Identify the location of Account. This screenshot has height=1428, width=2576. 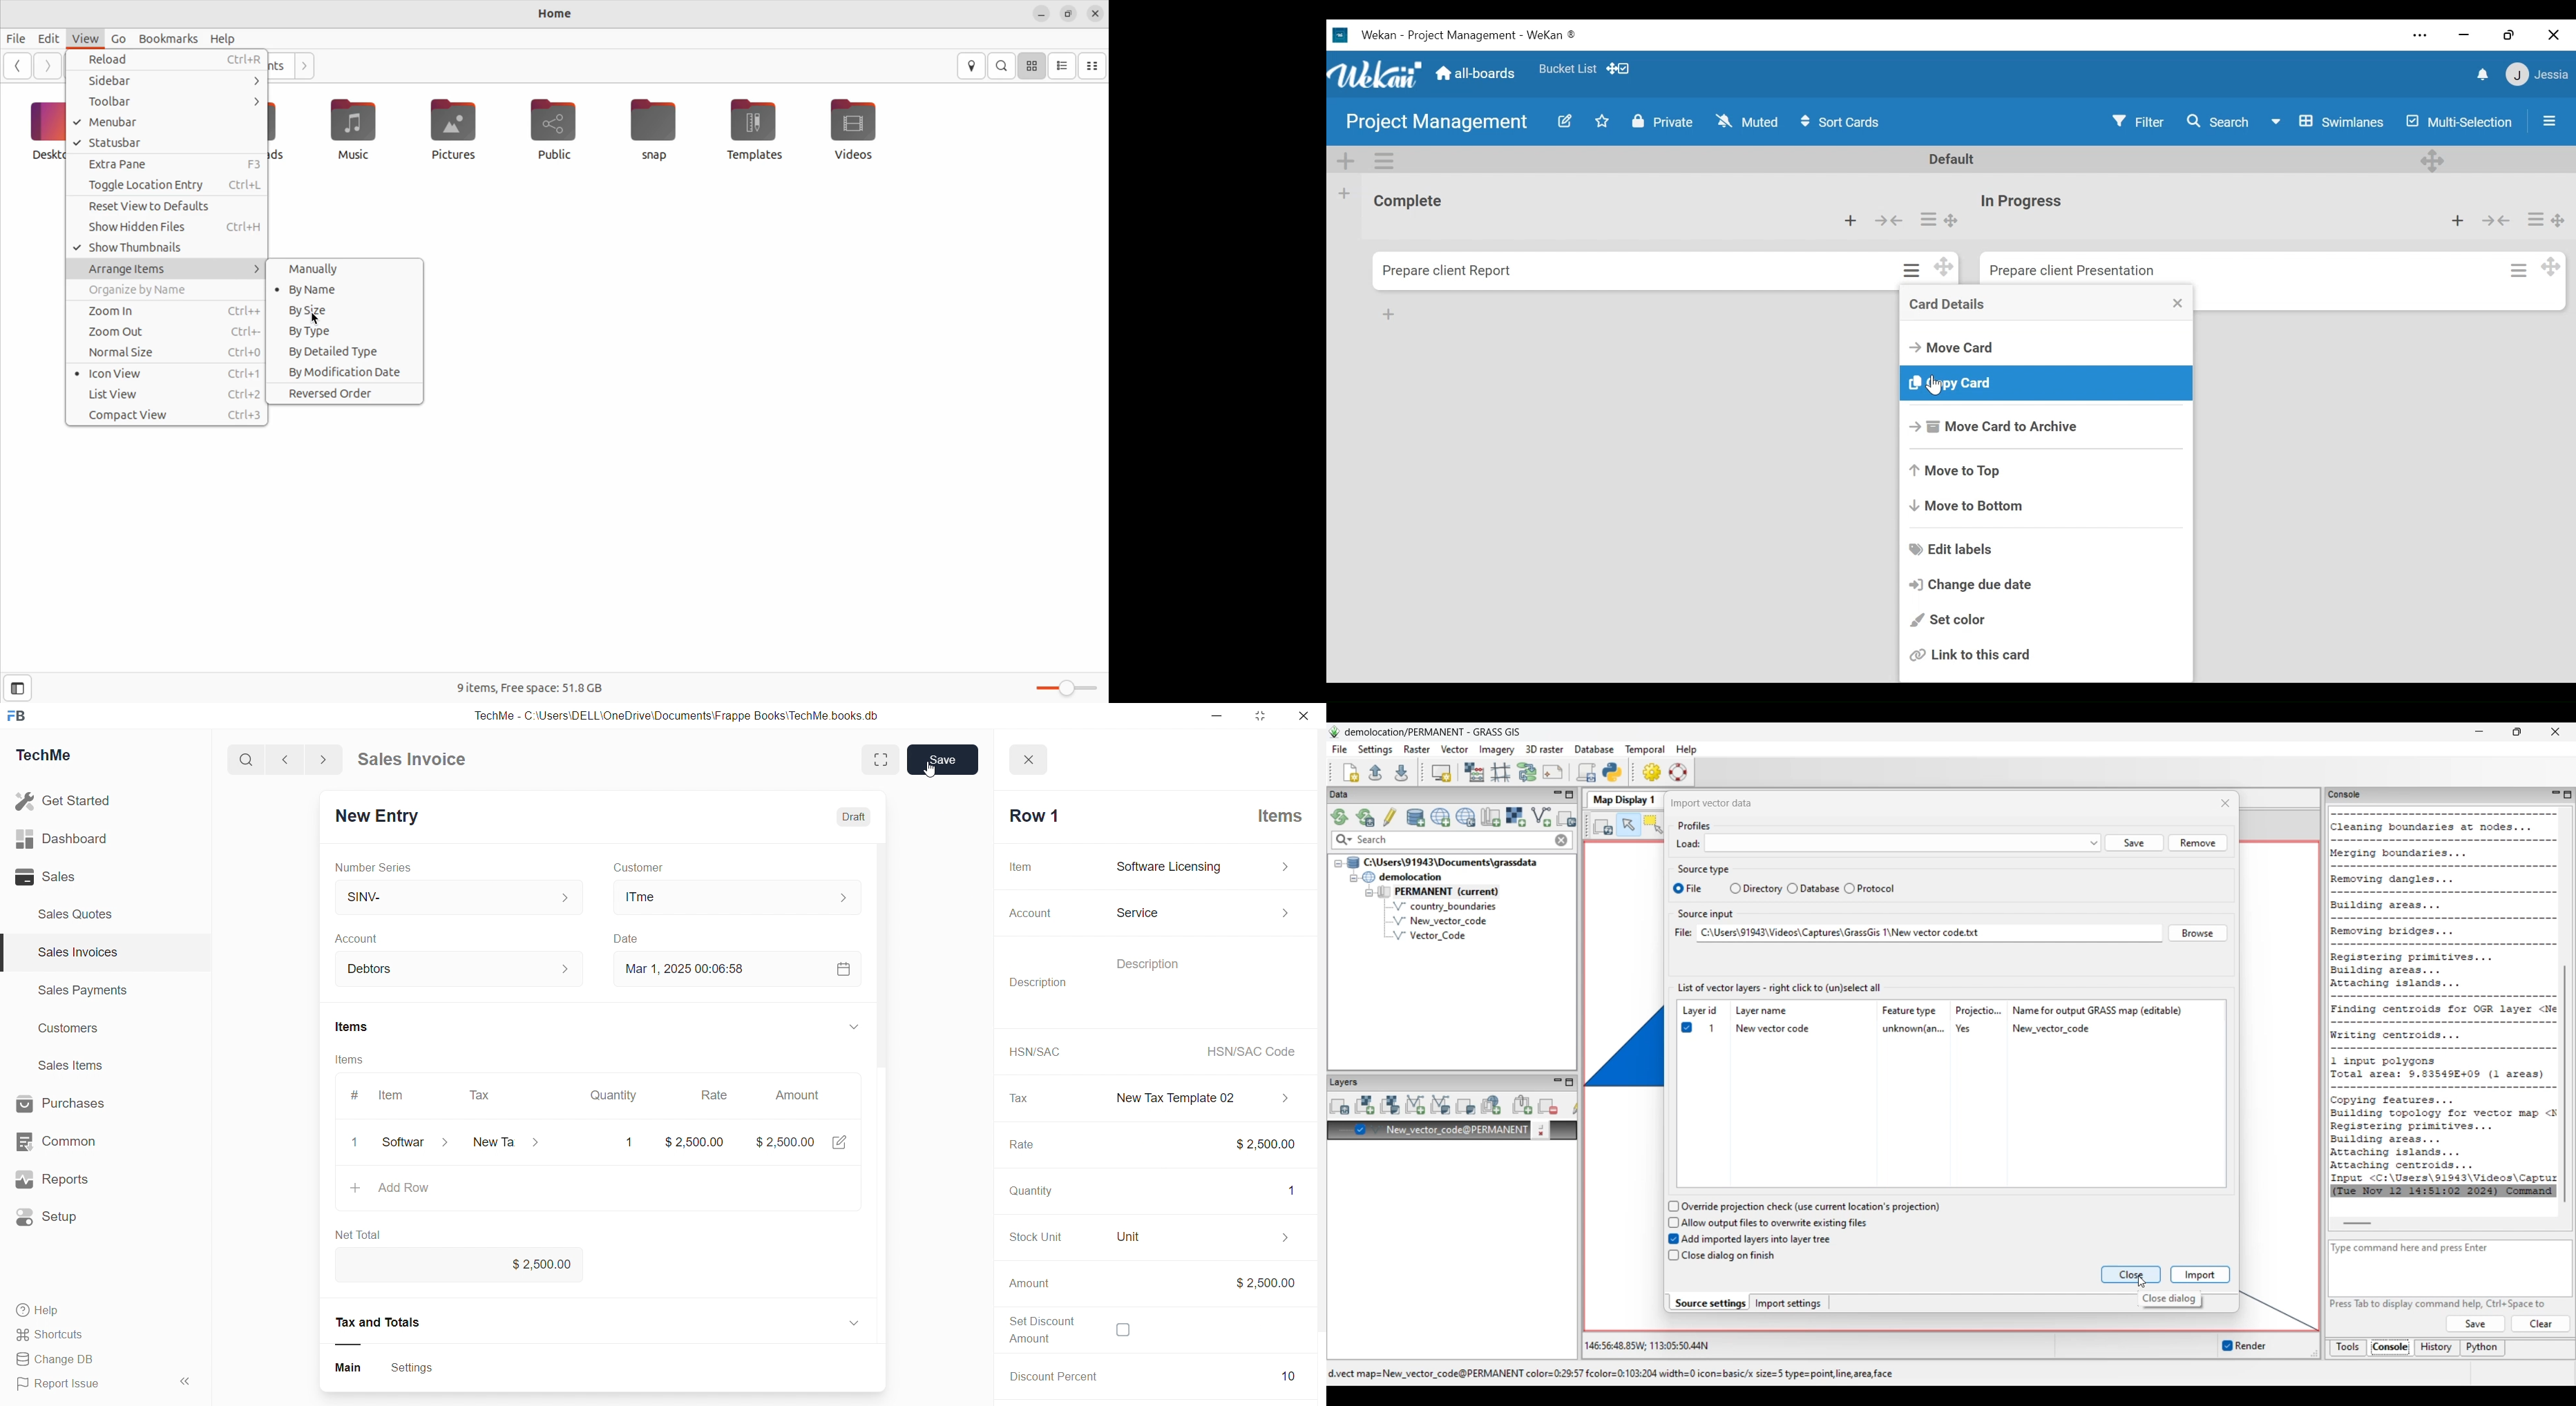
(1024, 914).